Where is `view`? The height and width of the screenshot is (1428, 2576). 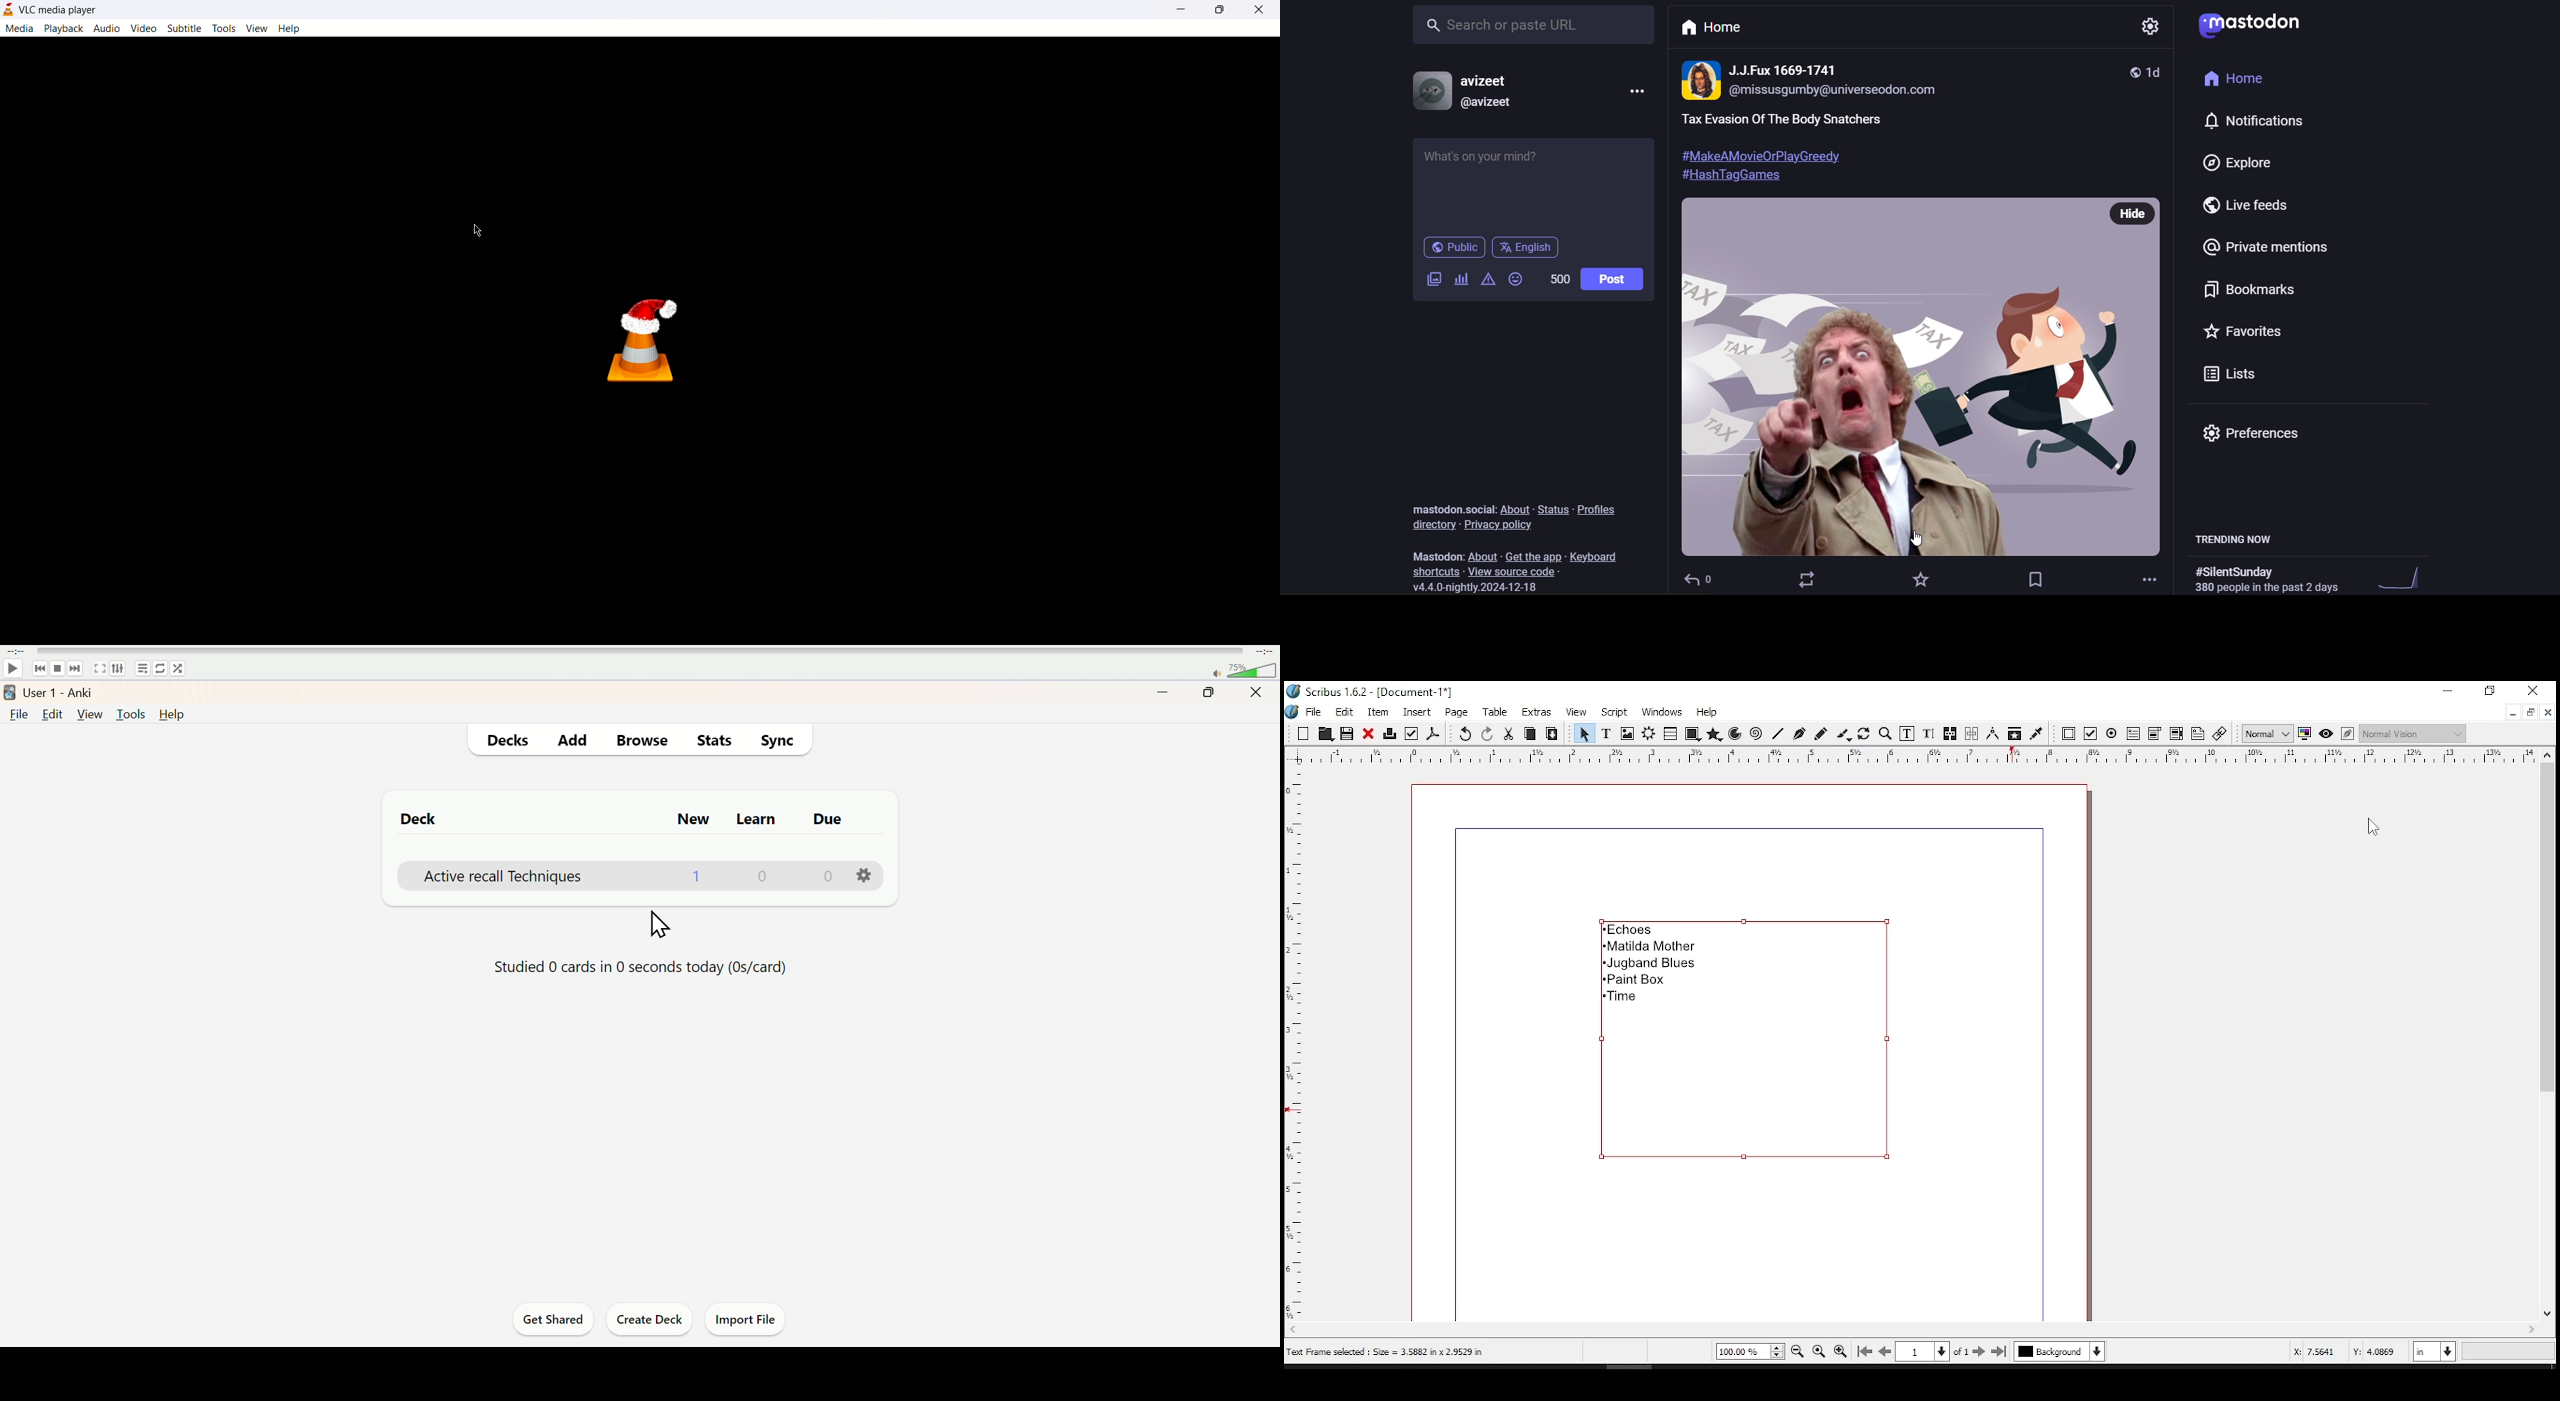 view is located at coordinates (1576, 713).